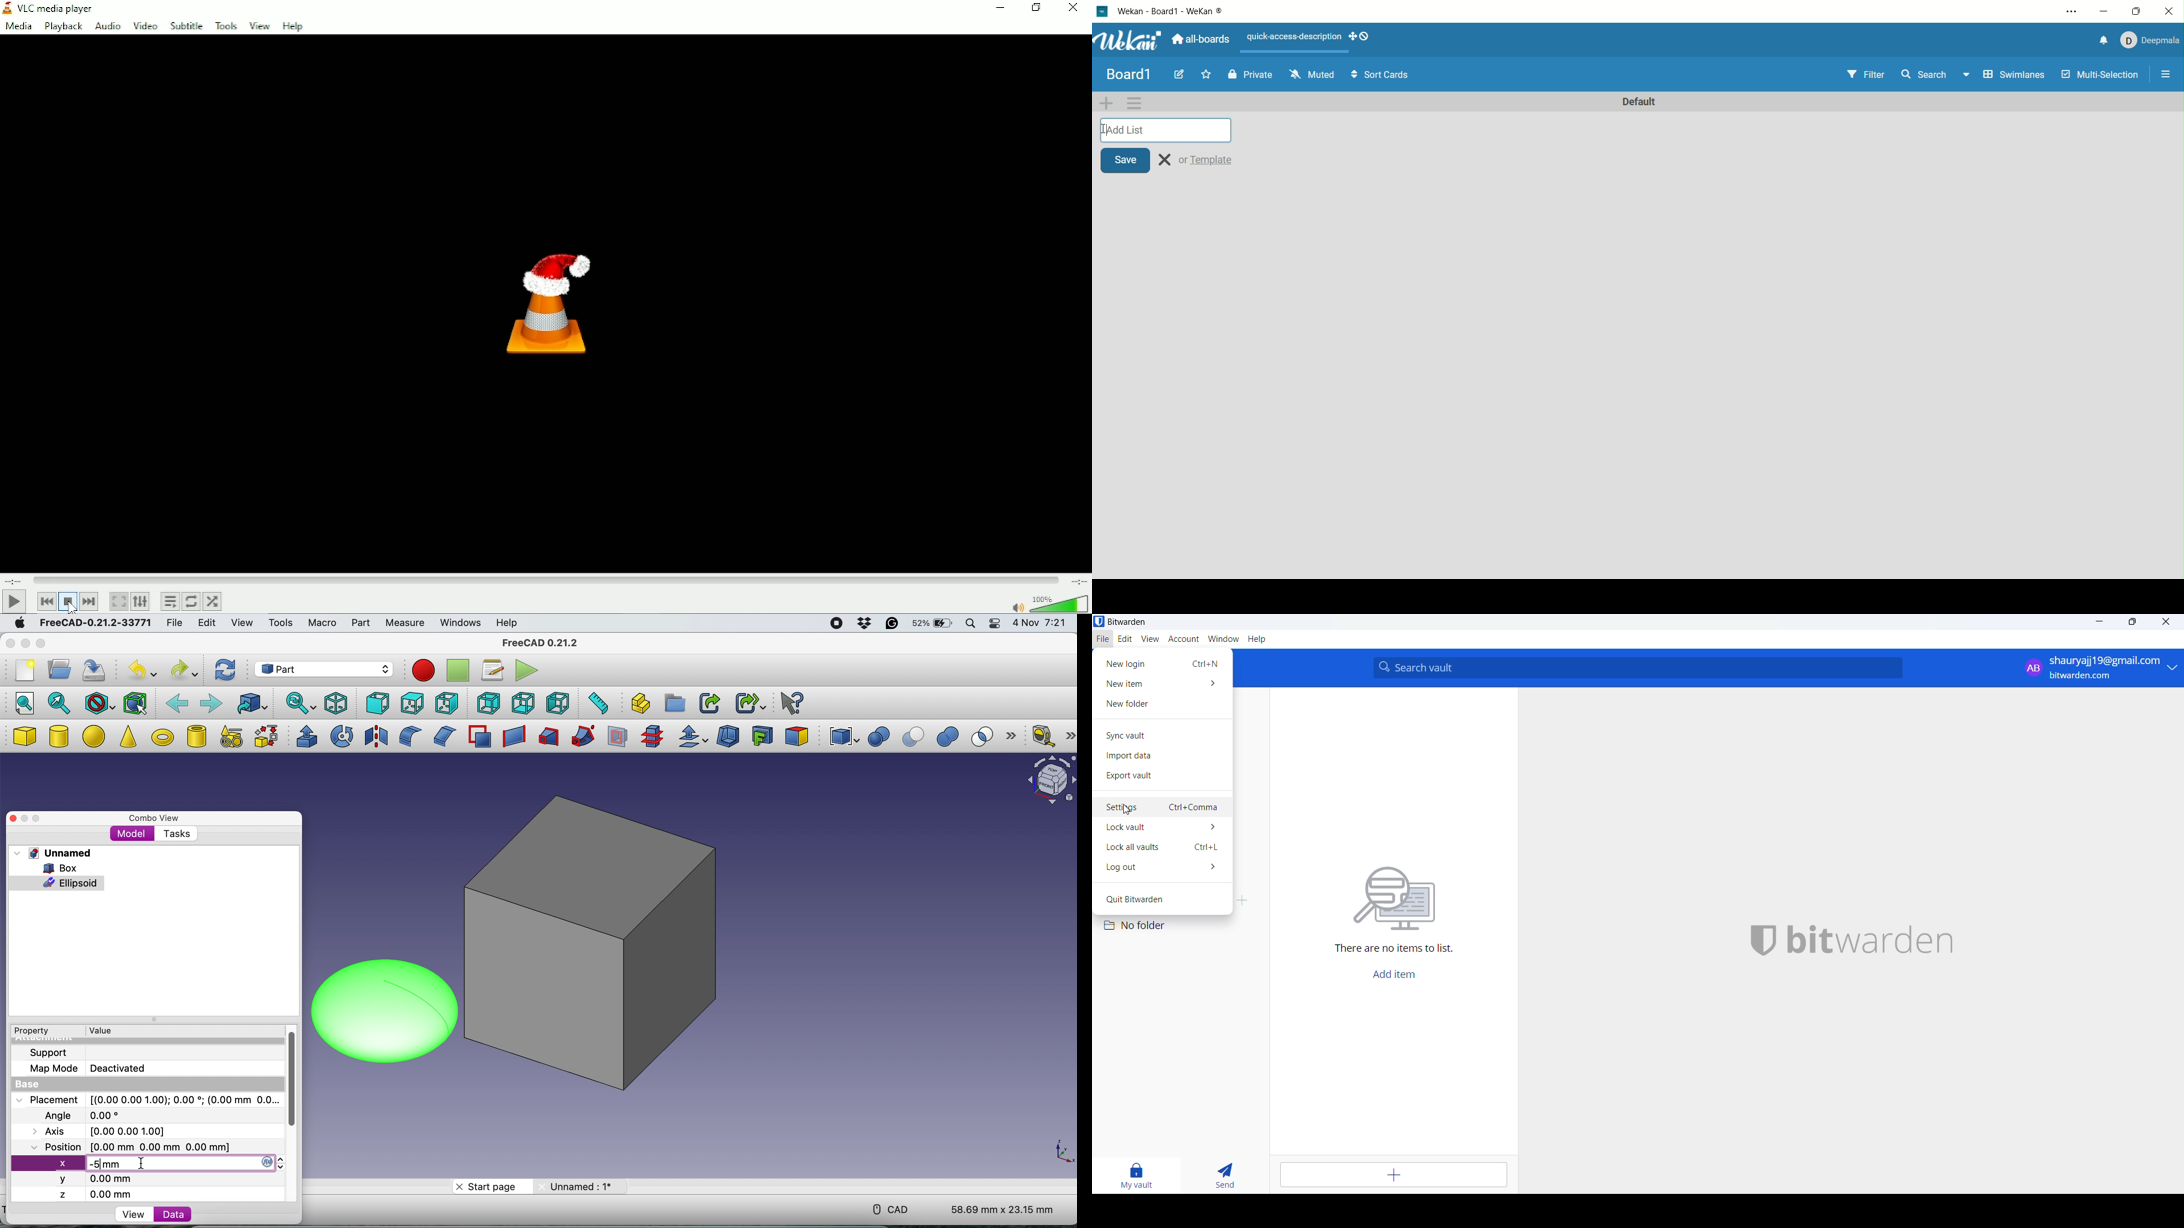 This screenshot has height=1232, width=2184. What do you see at coordinates (729, 737) in the screenshot?
I see `thickness` at bounding box center [729, 737].